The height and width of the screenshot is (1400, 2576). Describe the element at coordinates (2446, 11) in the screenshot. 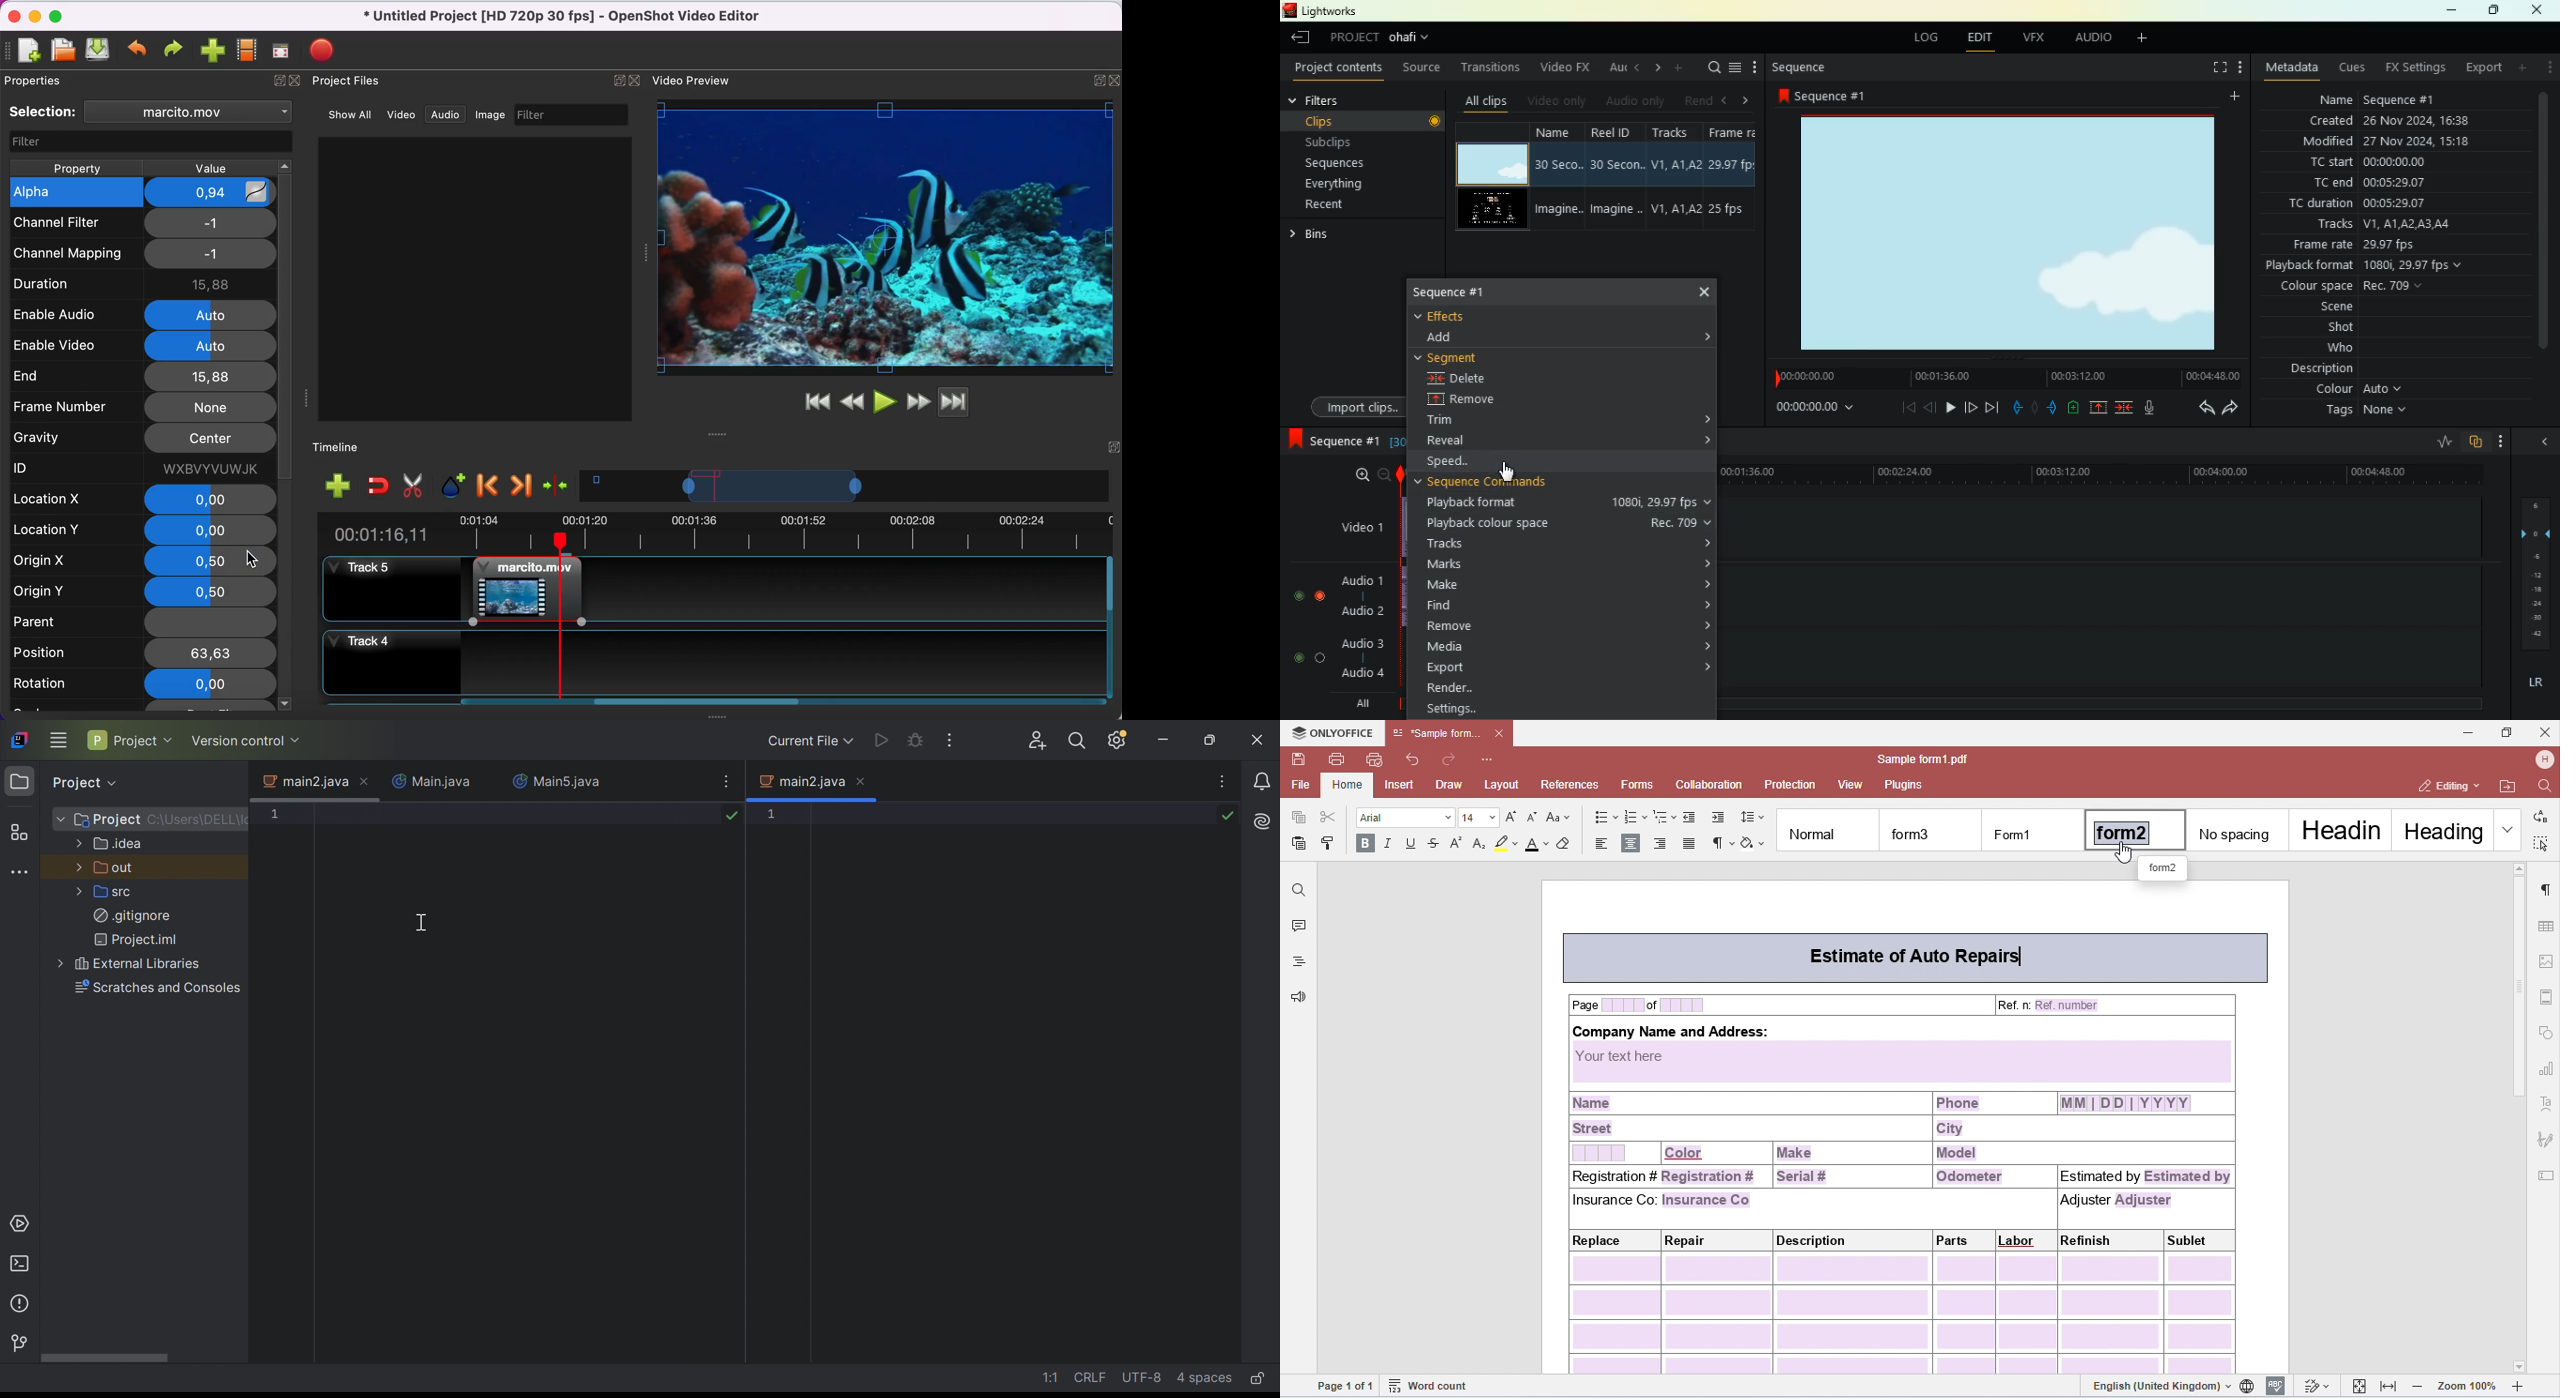

I see `minimize` at that location.